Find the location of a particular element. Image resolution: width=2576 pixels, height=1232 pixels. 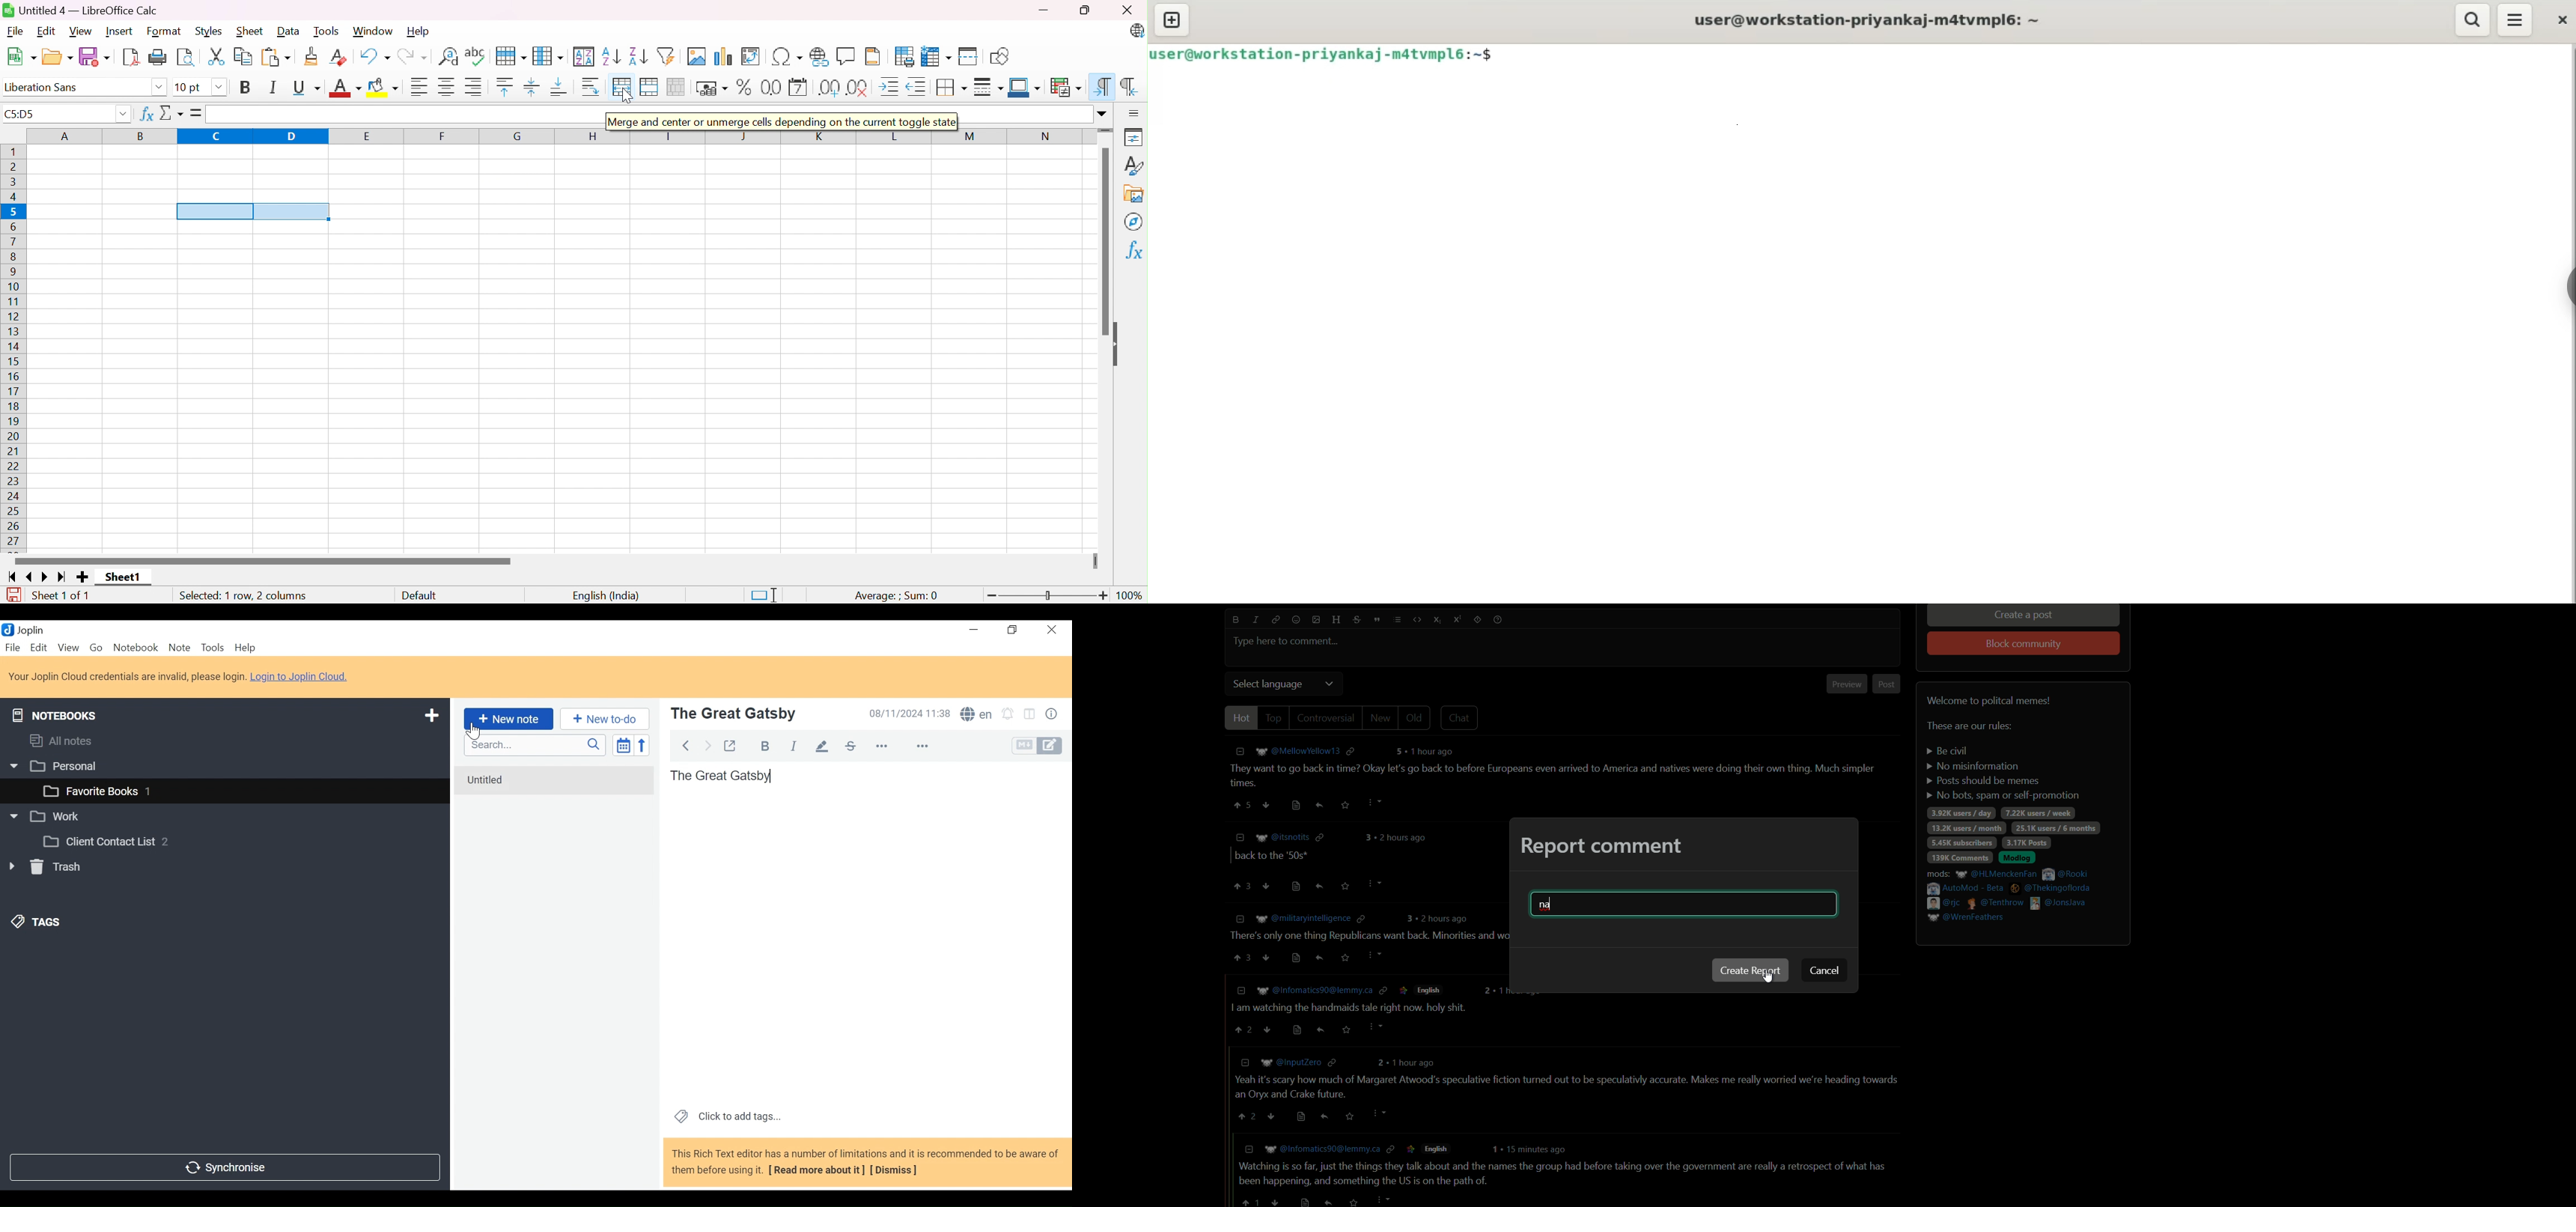

 Client Contact List 2 is located at coordinates (104, 842).